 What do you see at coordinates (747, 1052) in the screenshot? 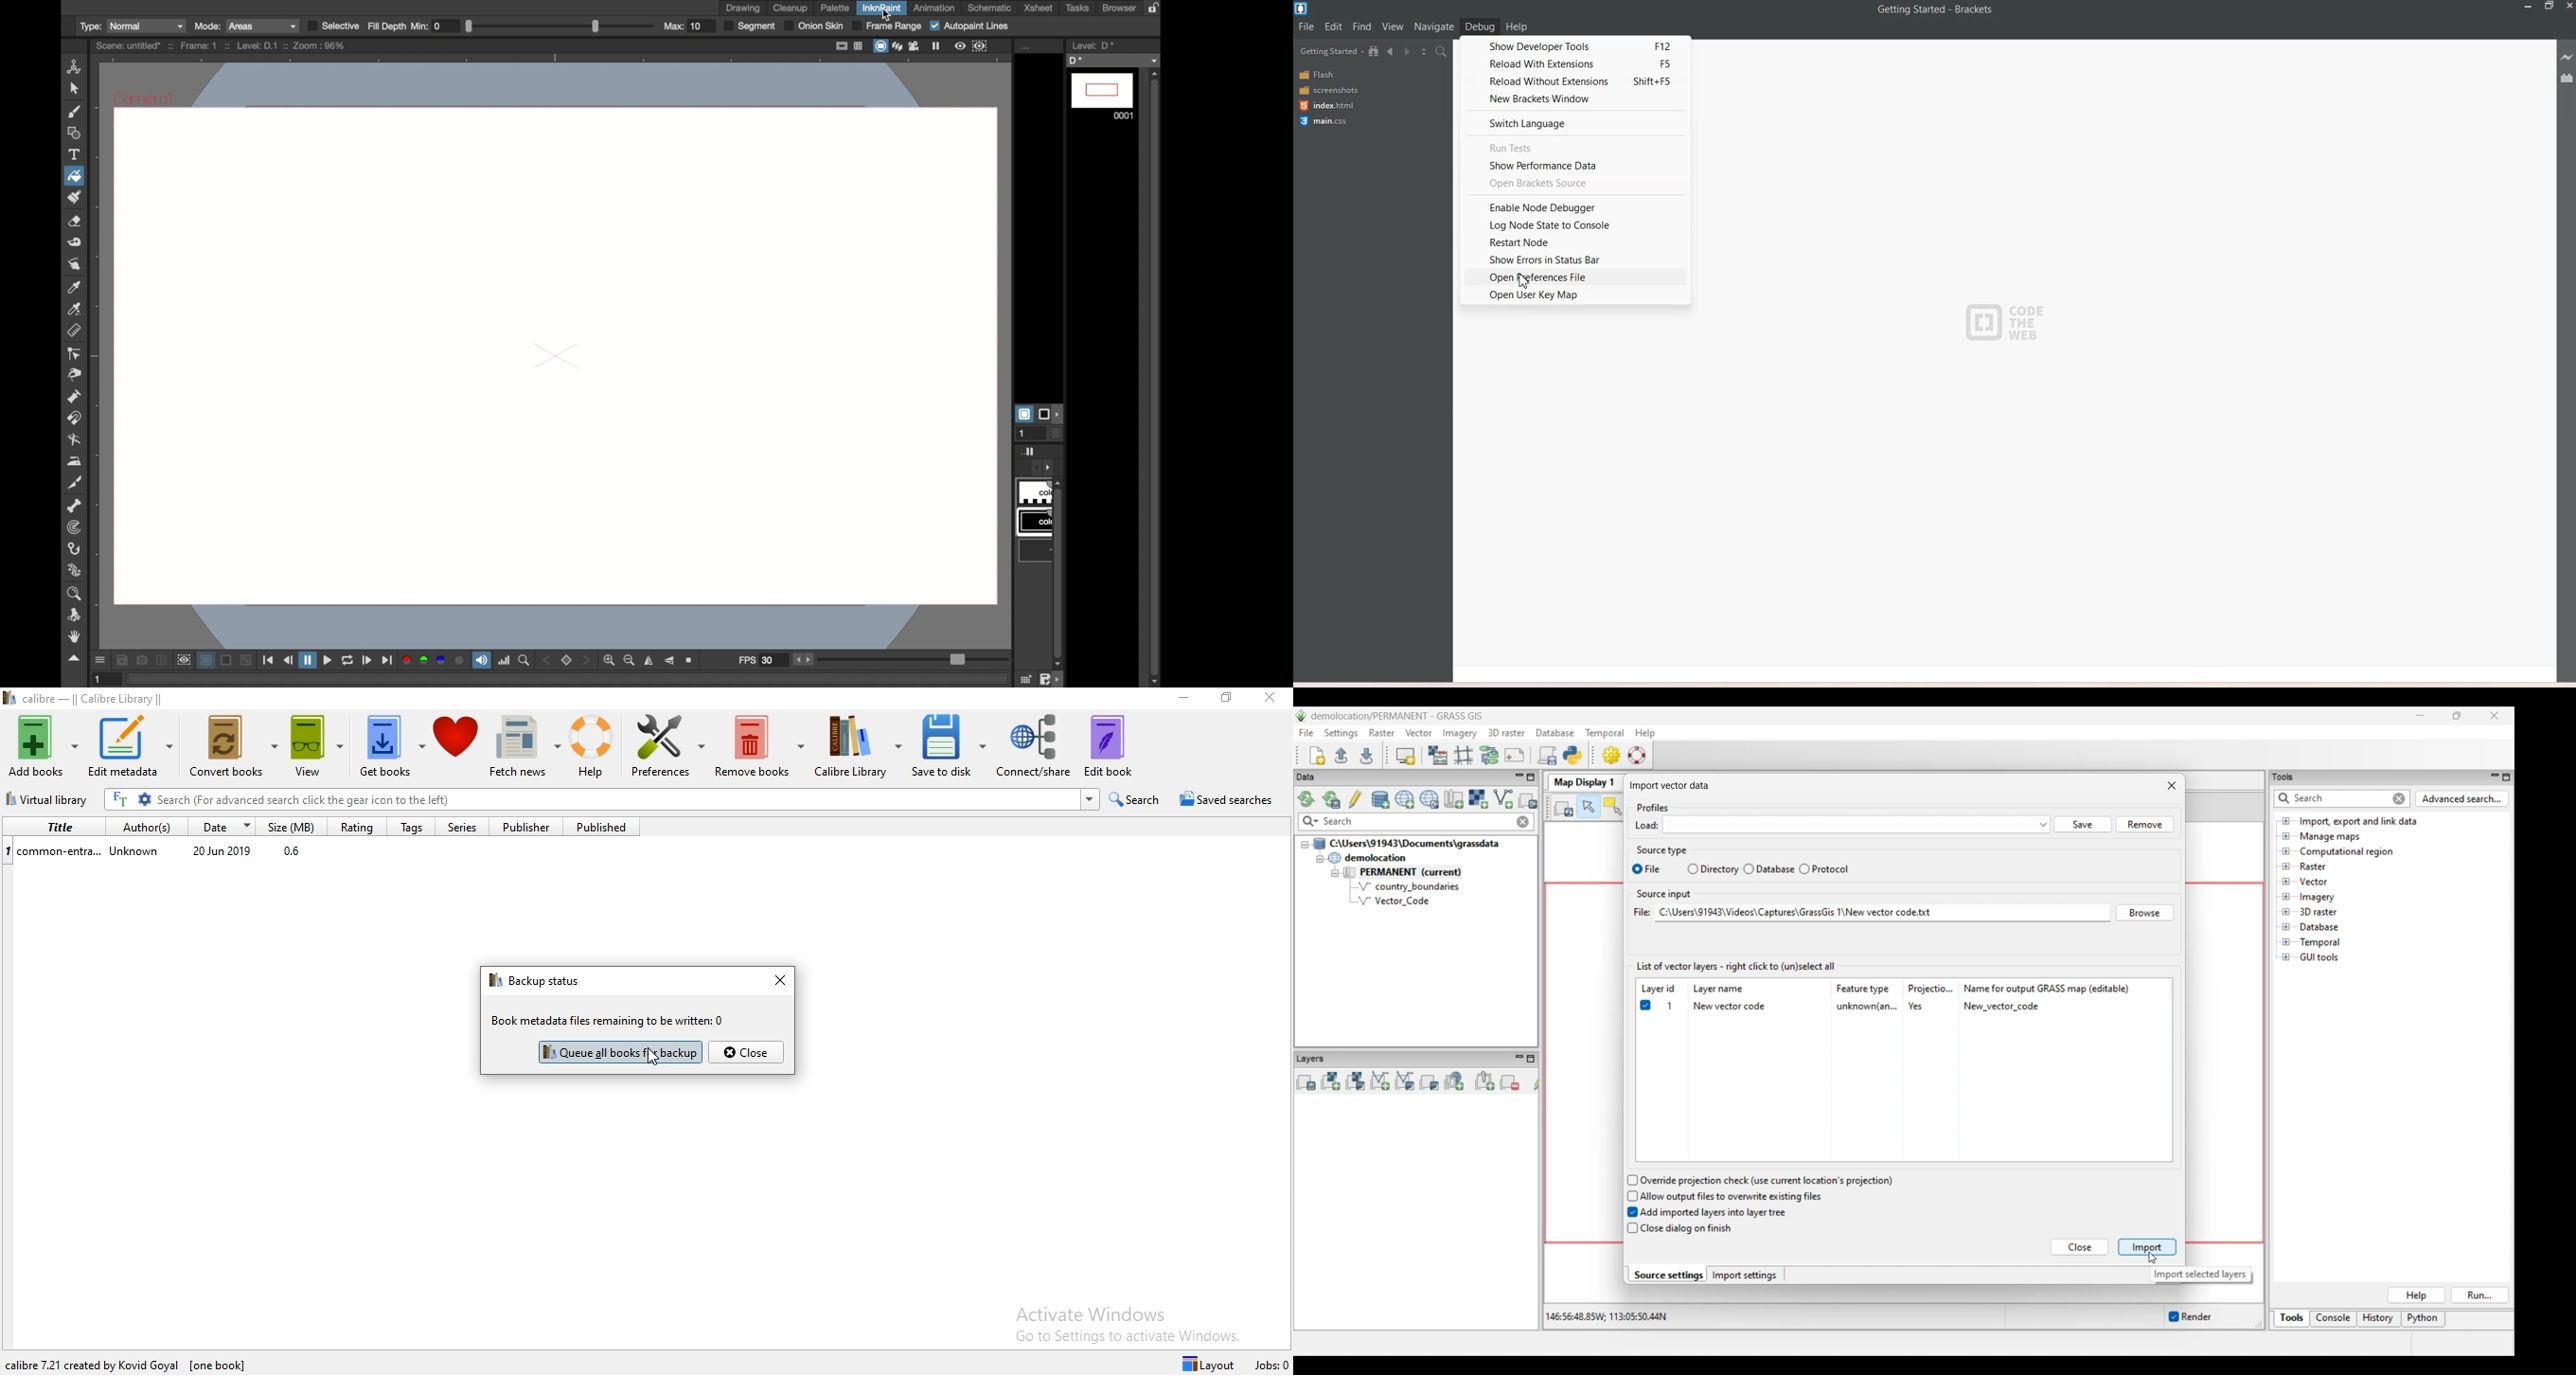
I see `close` at bounding box center [747, 1052].